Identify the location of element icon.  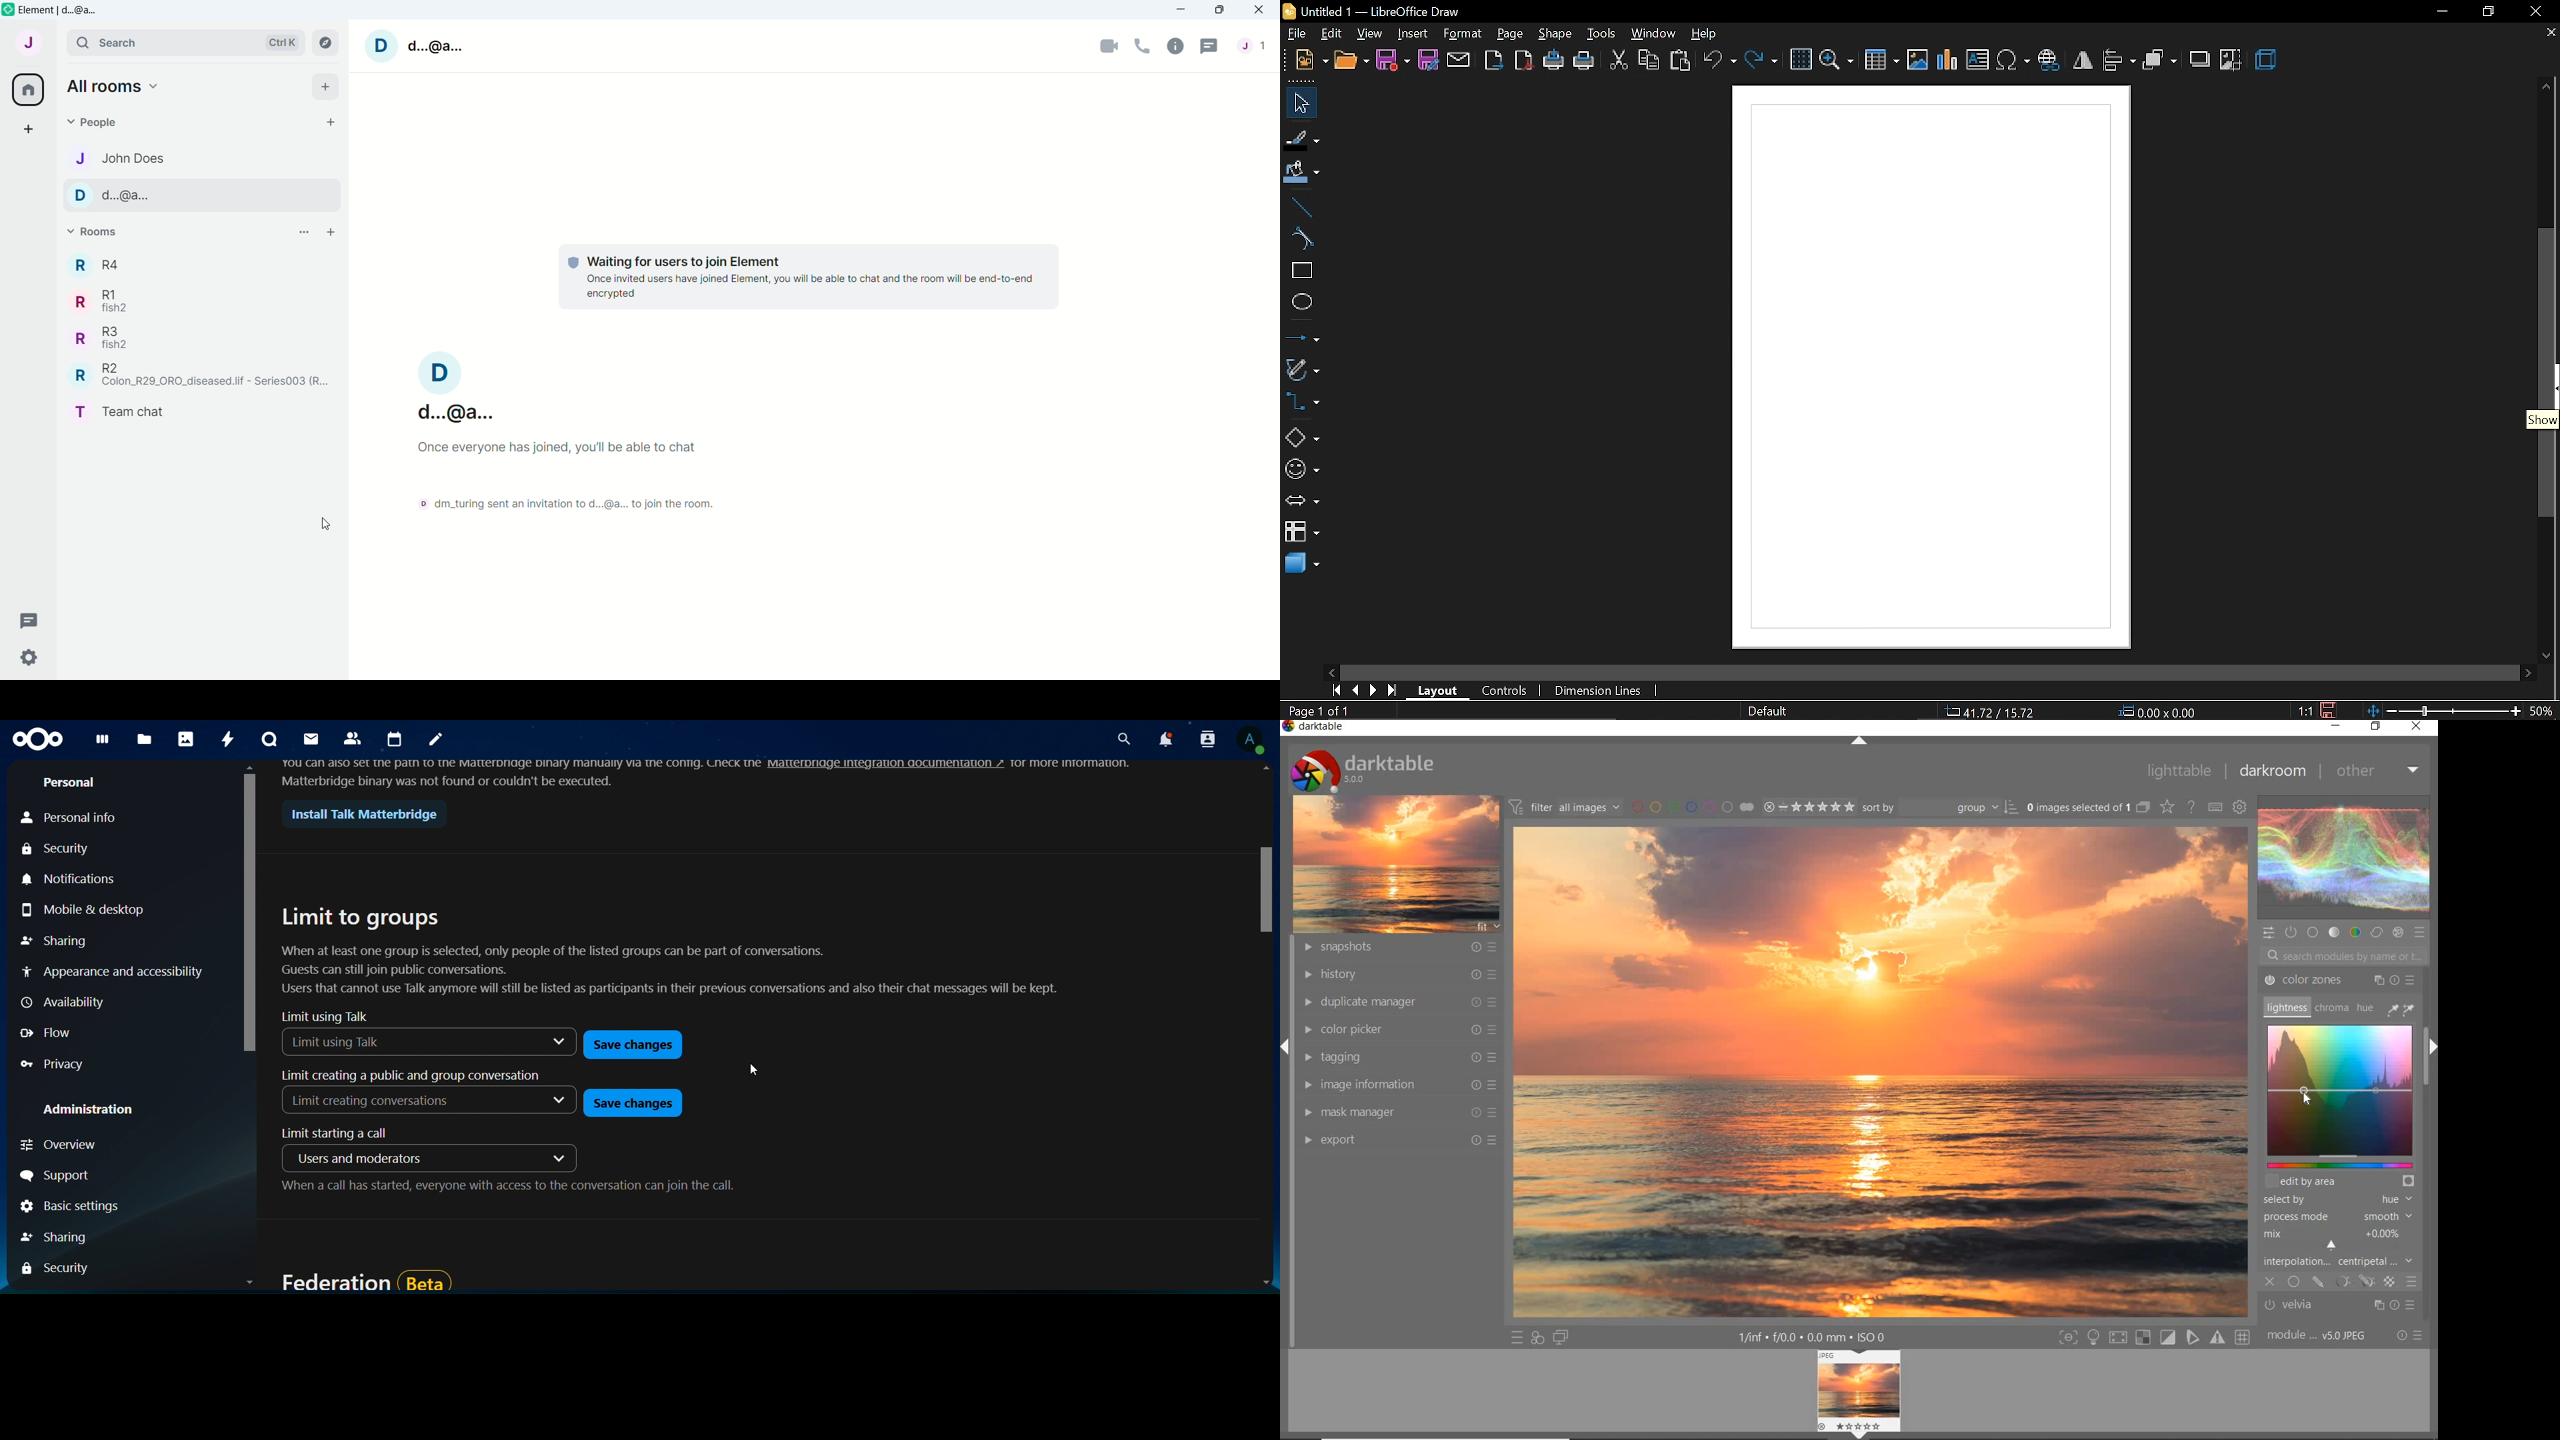
(8, 9).